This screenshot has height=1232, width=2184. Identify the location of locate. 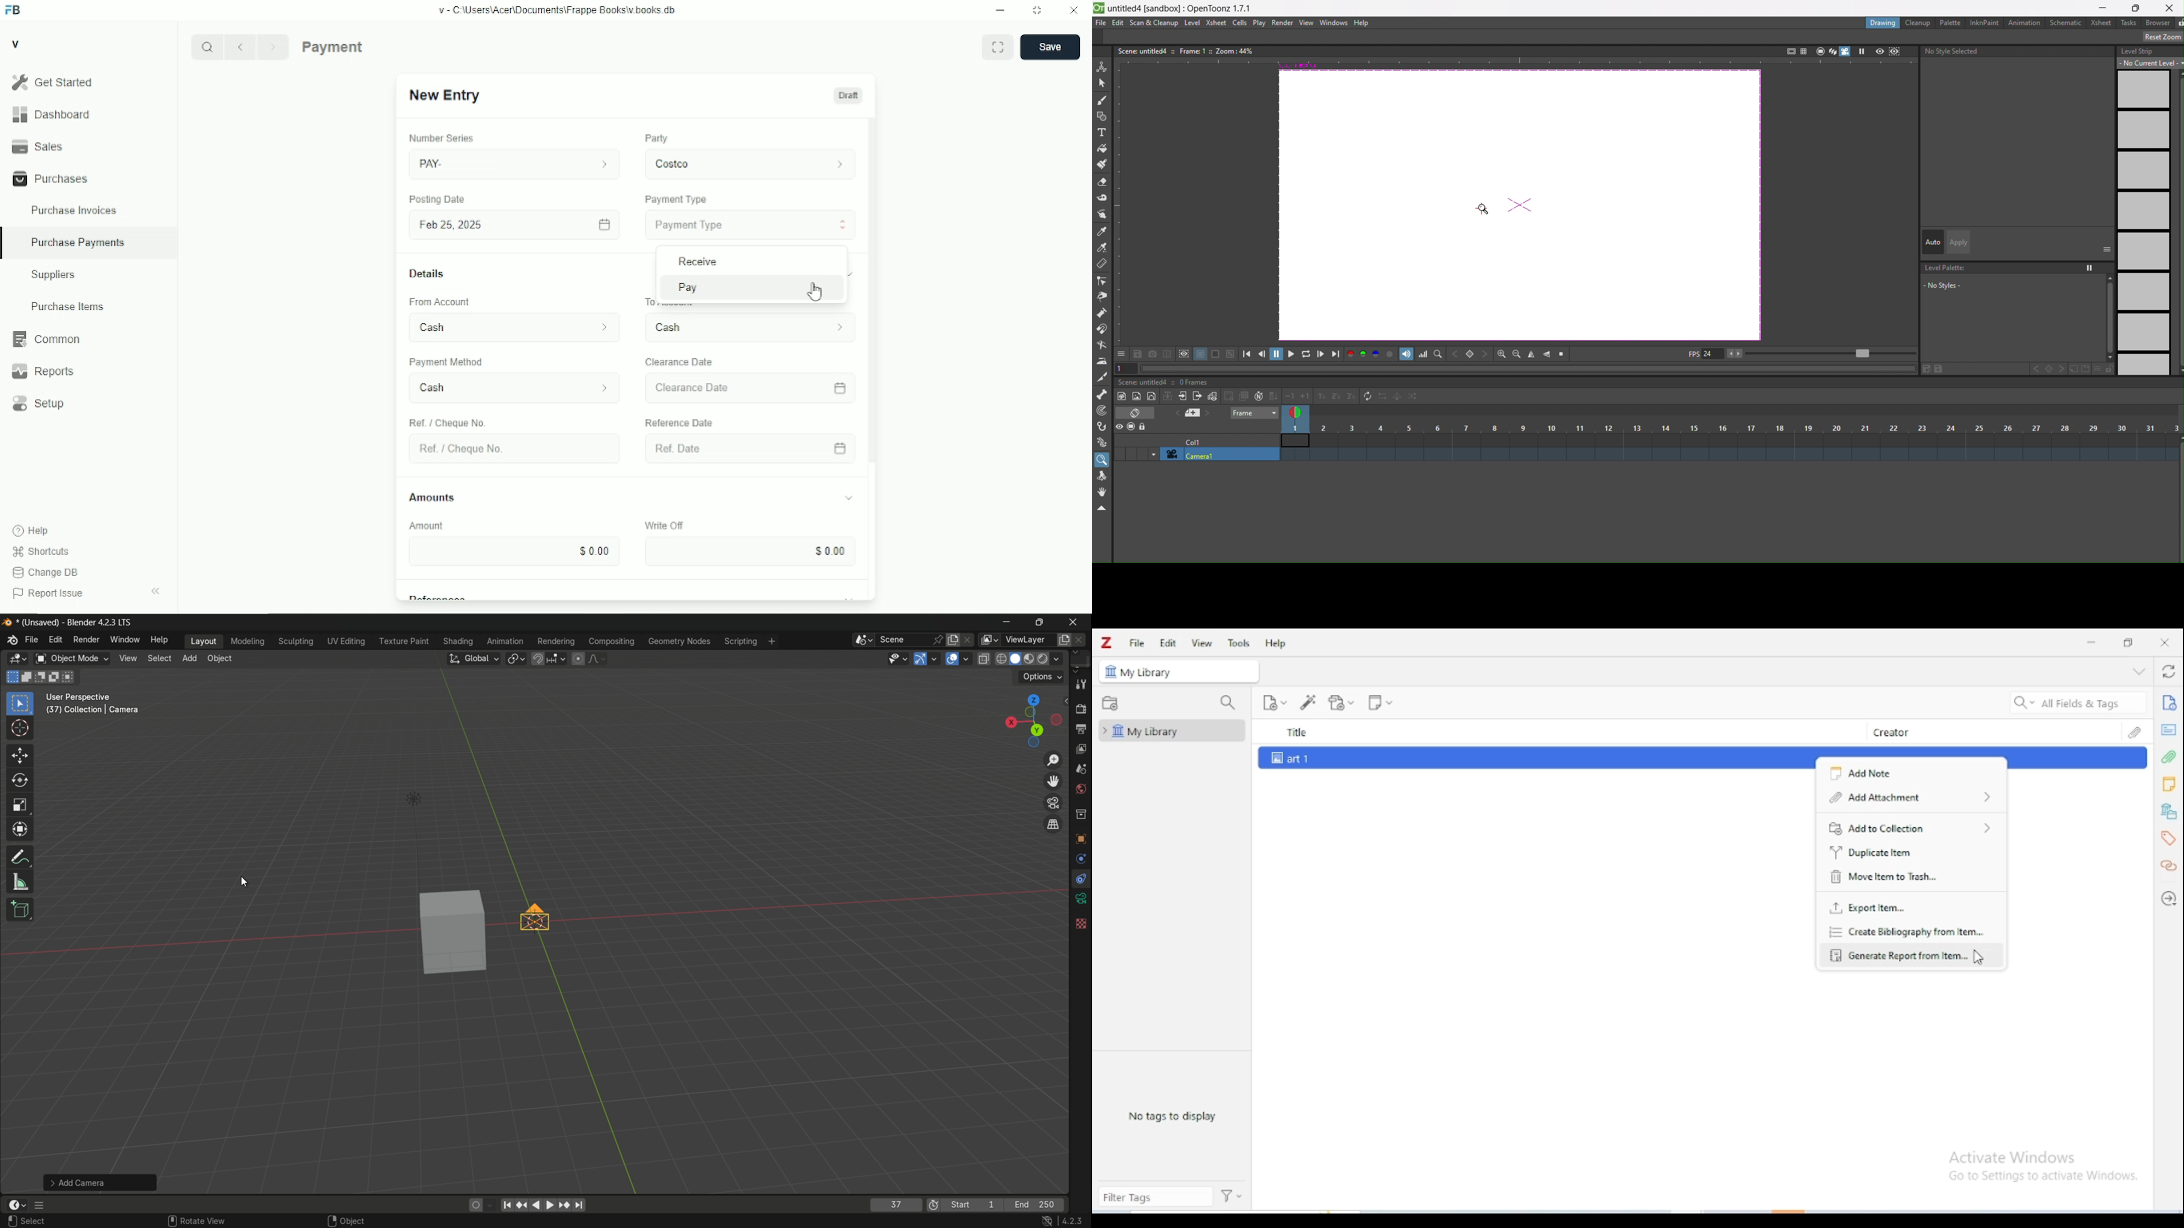
(2168, 901).